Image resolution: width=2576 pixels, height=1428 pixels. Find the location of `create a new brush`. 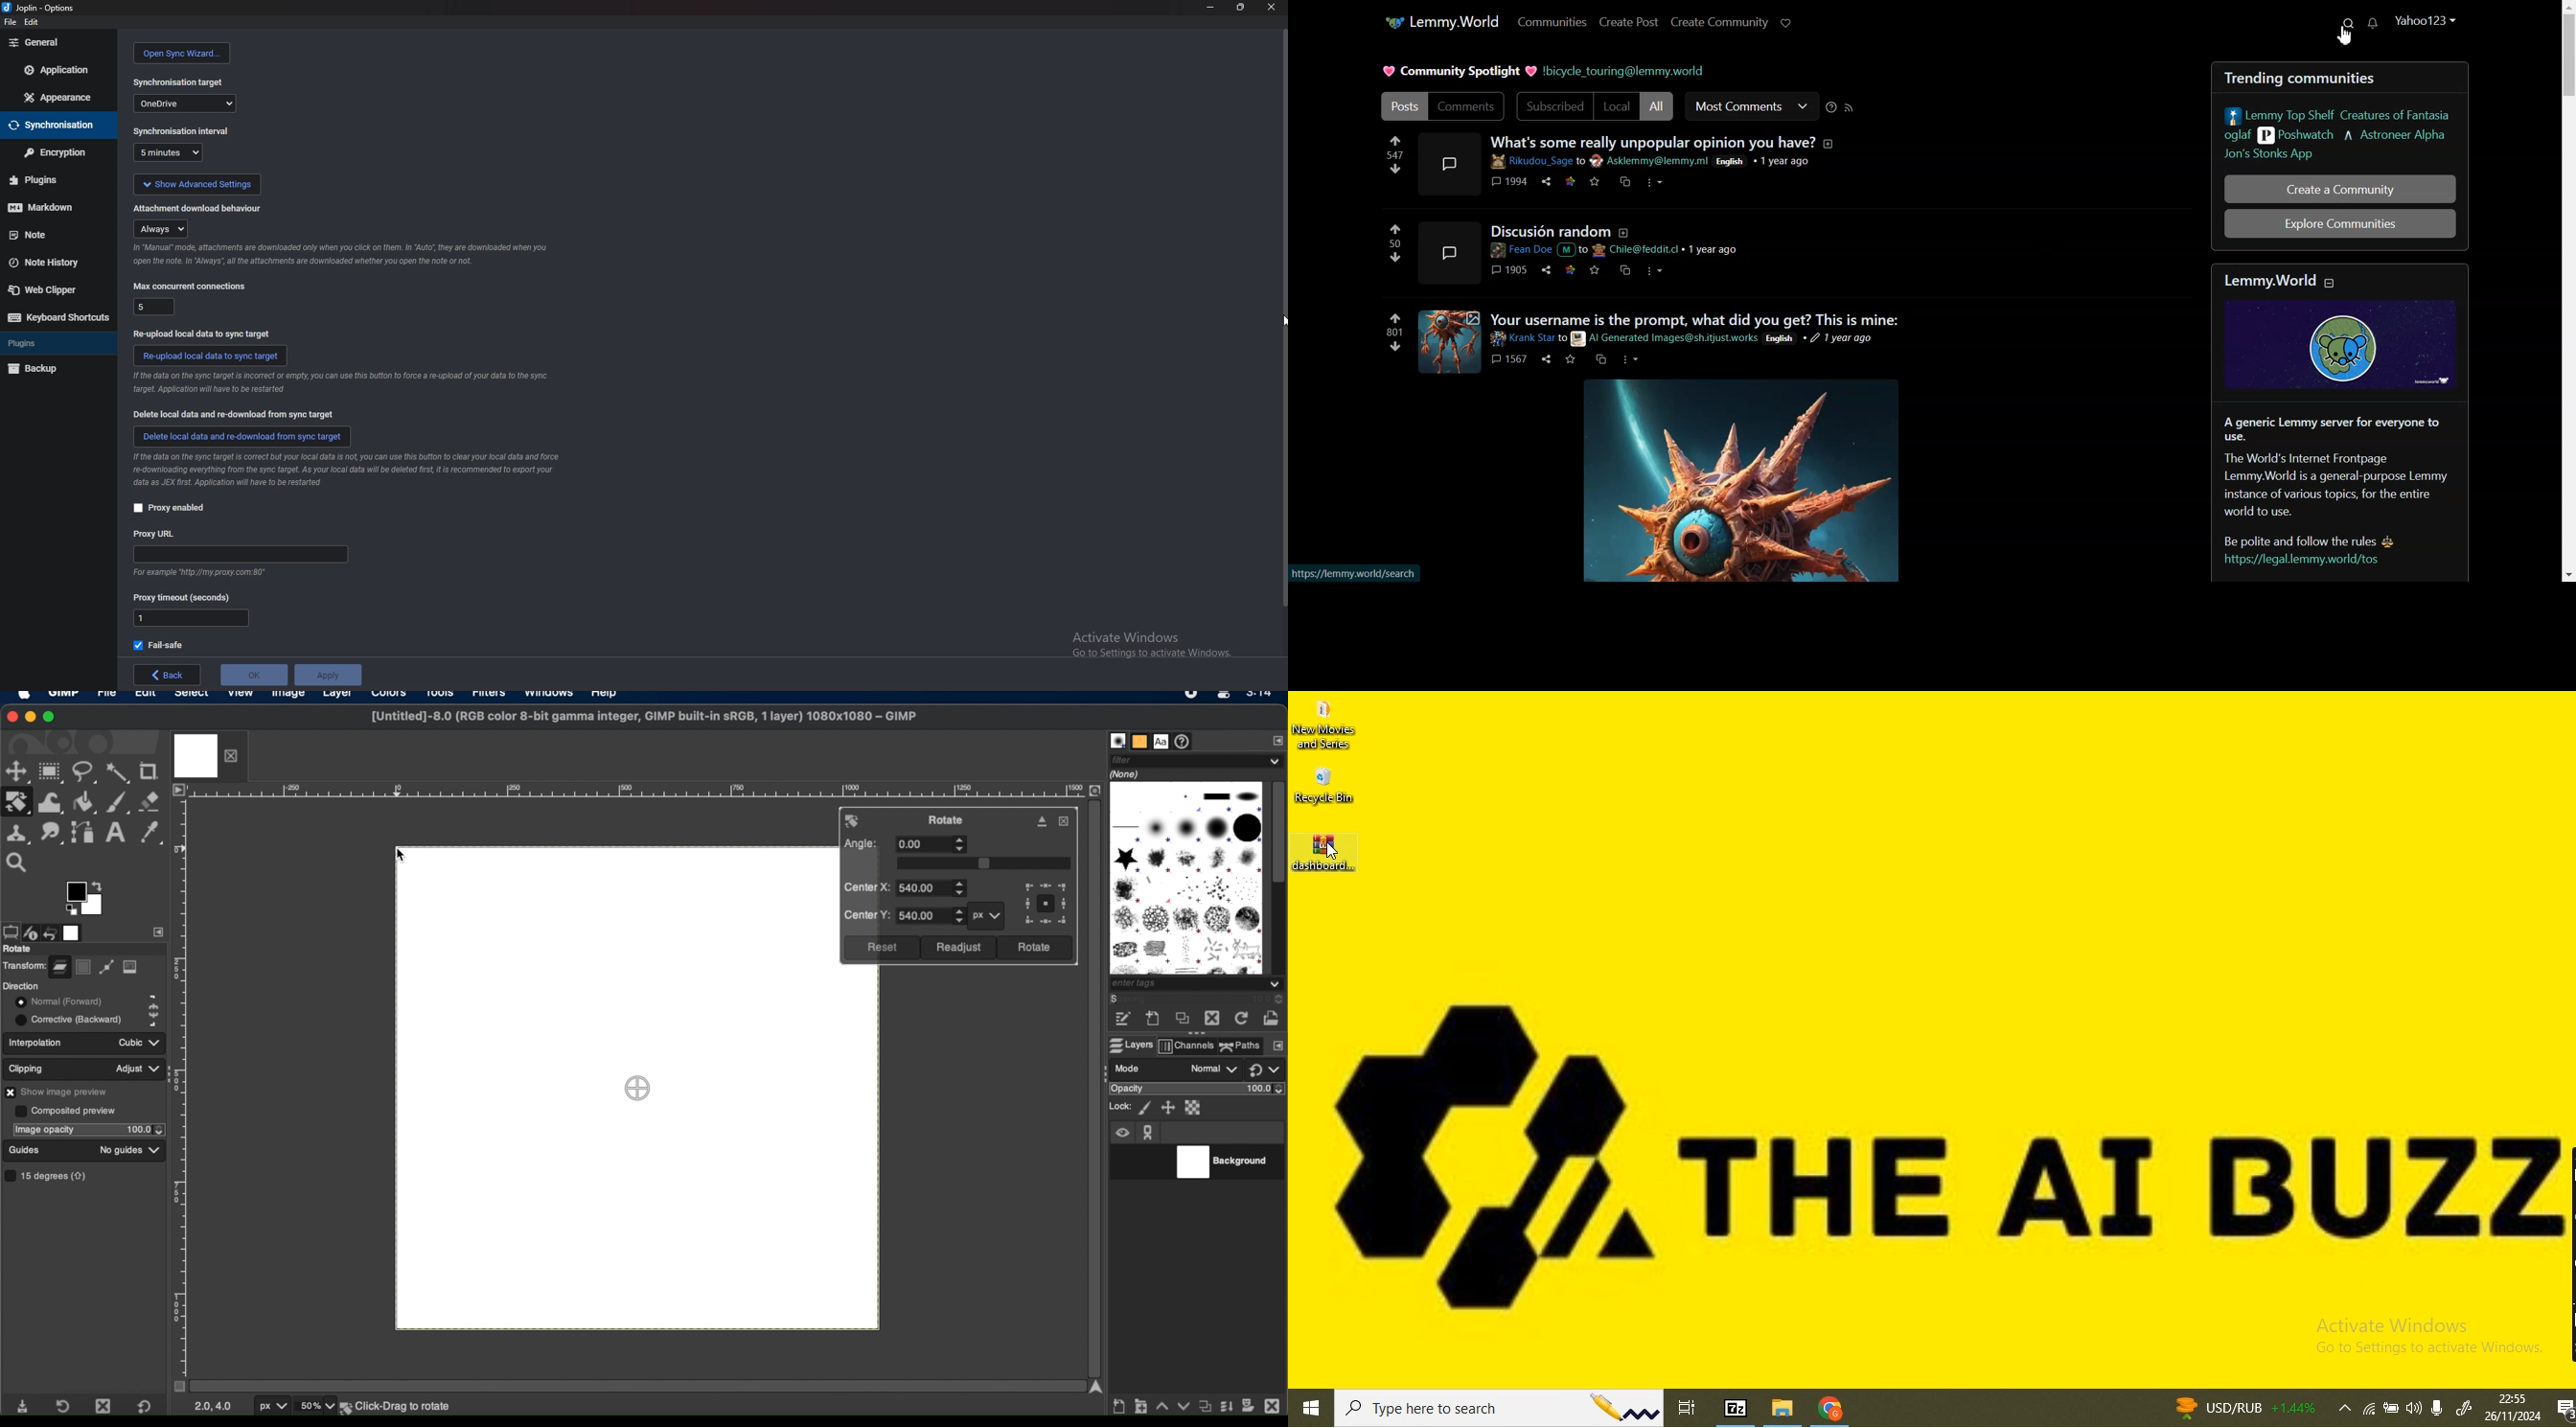

create a new brush is located at coordinates (1153, 1020).